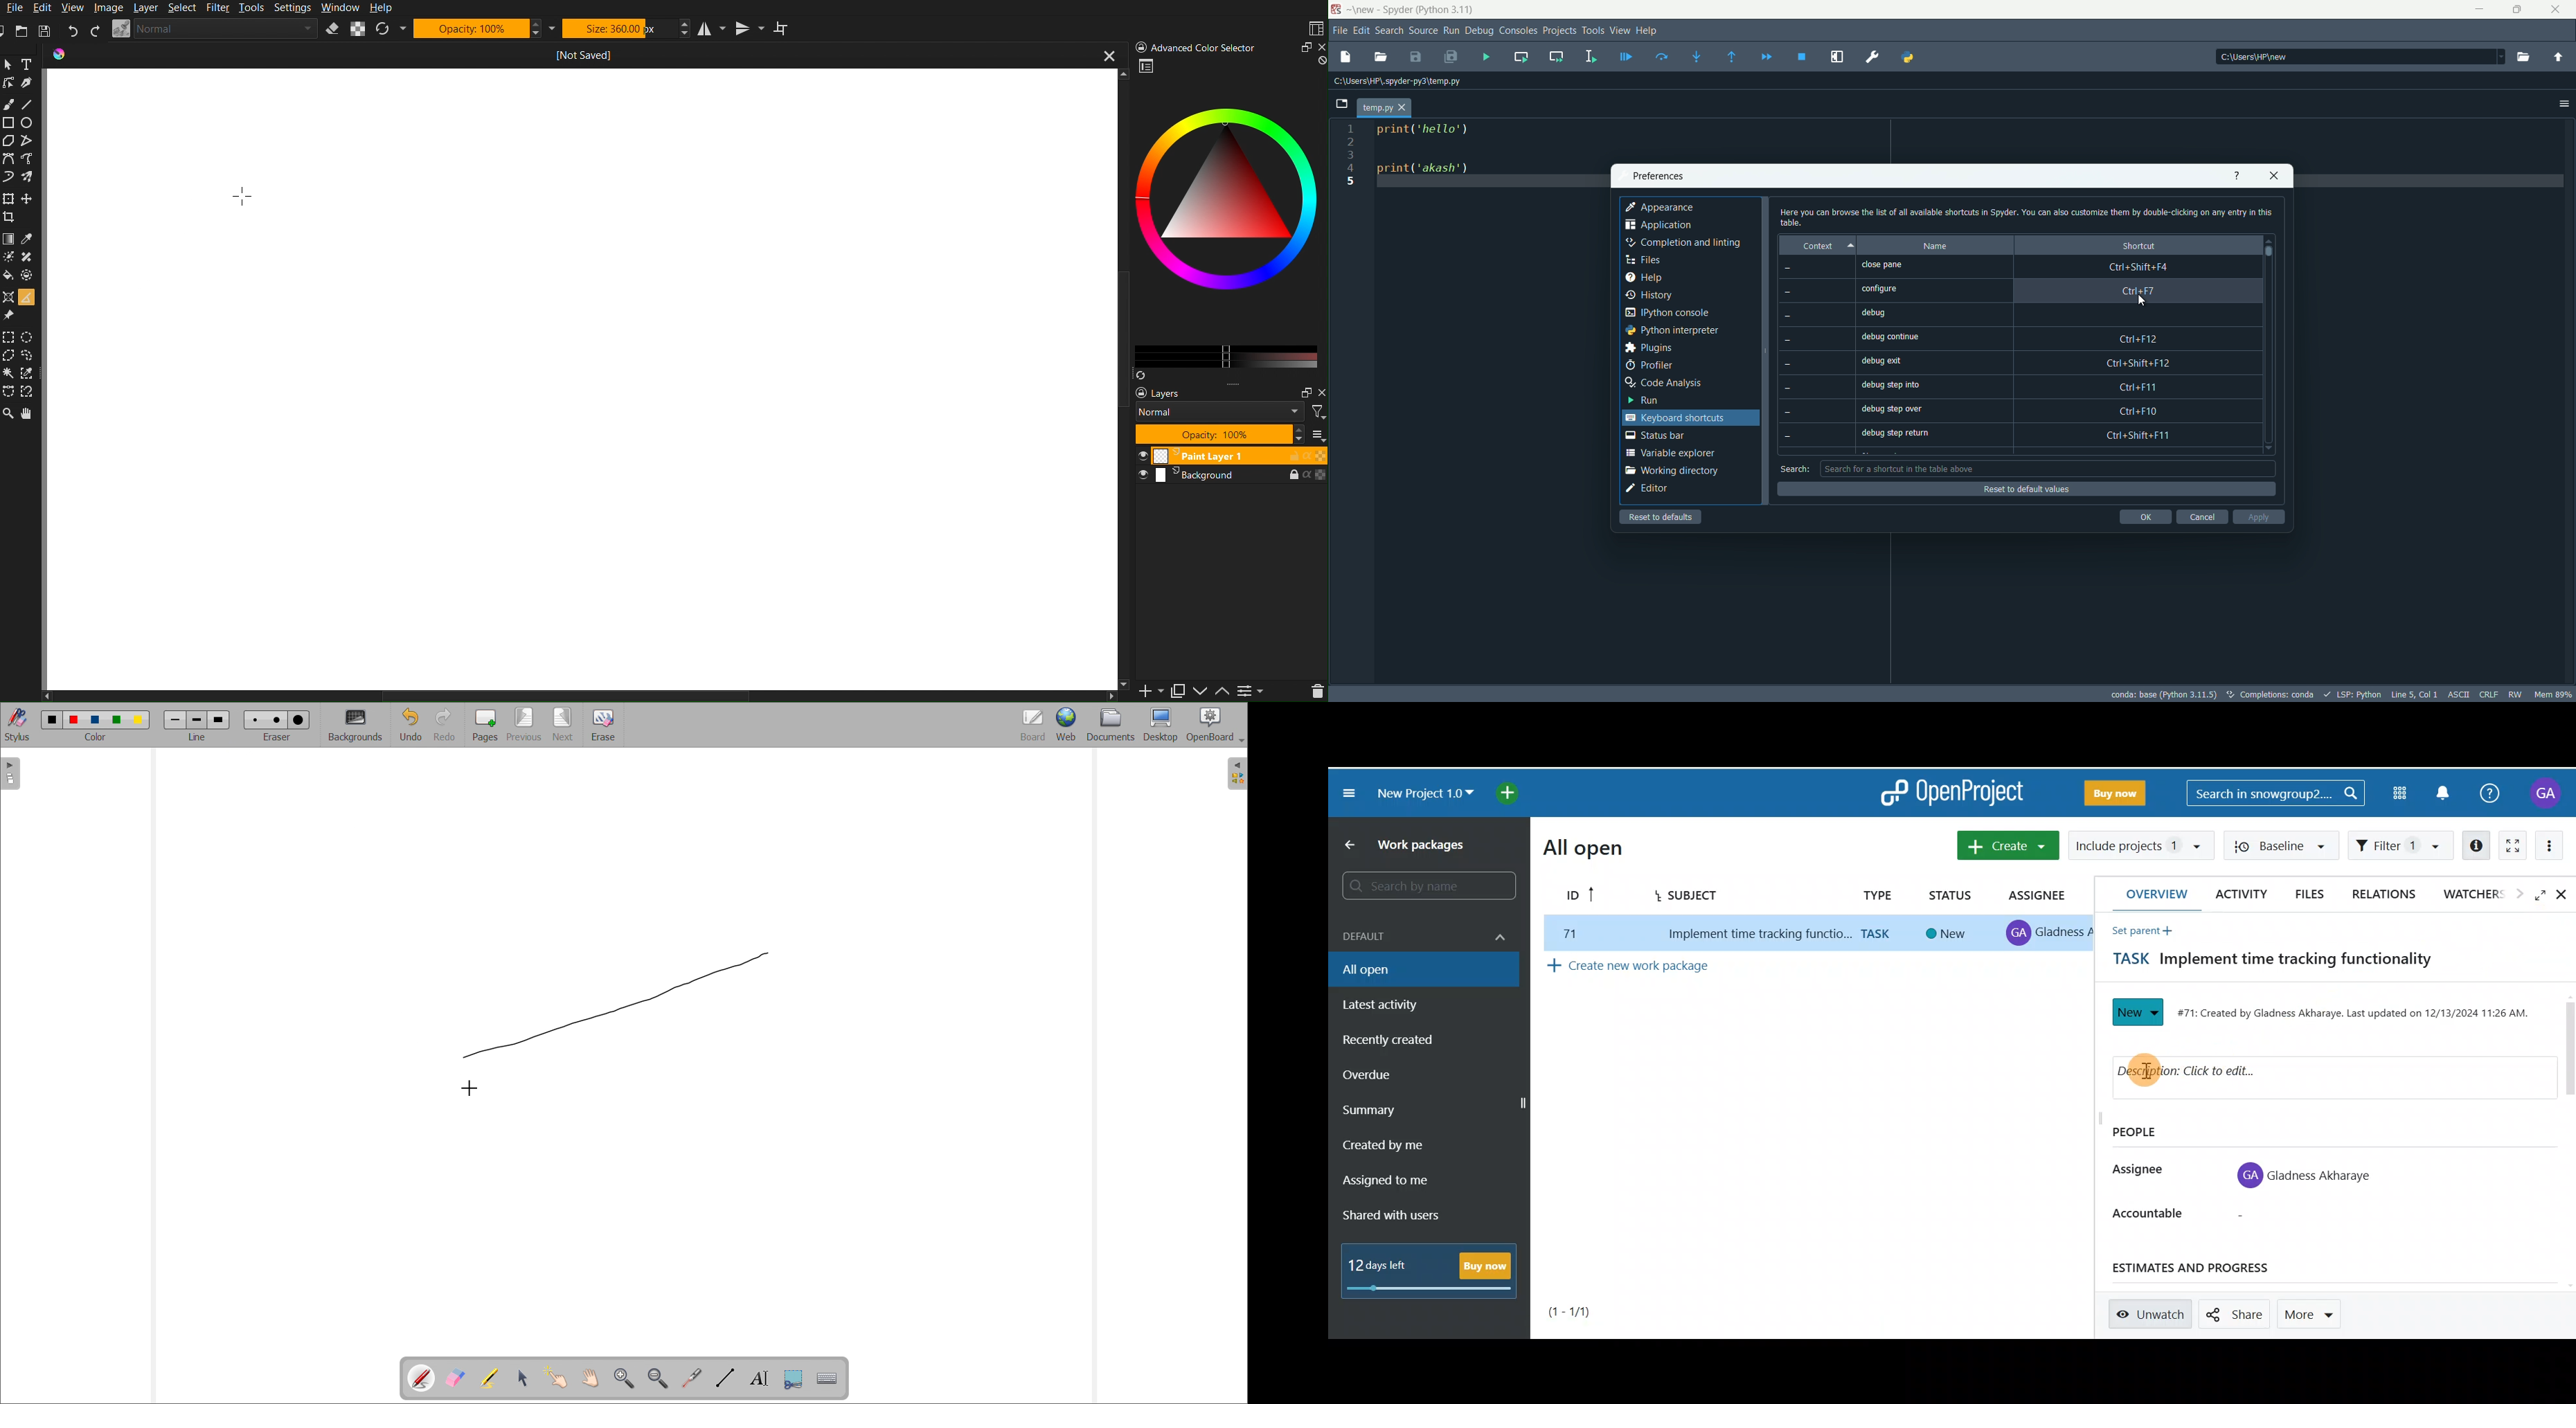 Image resolution: width=2576 pixels, height=1428 pixels. What do you see at coordinates (9, 64) in the screenshot?
I see `Zoom` at bounding box center [9, 64].